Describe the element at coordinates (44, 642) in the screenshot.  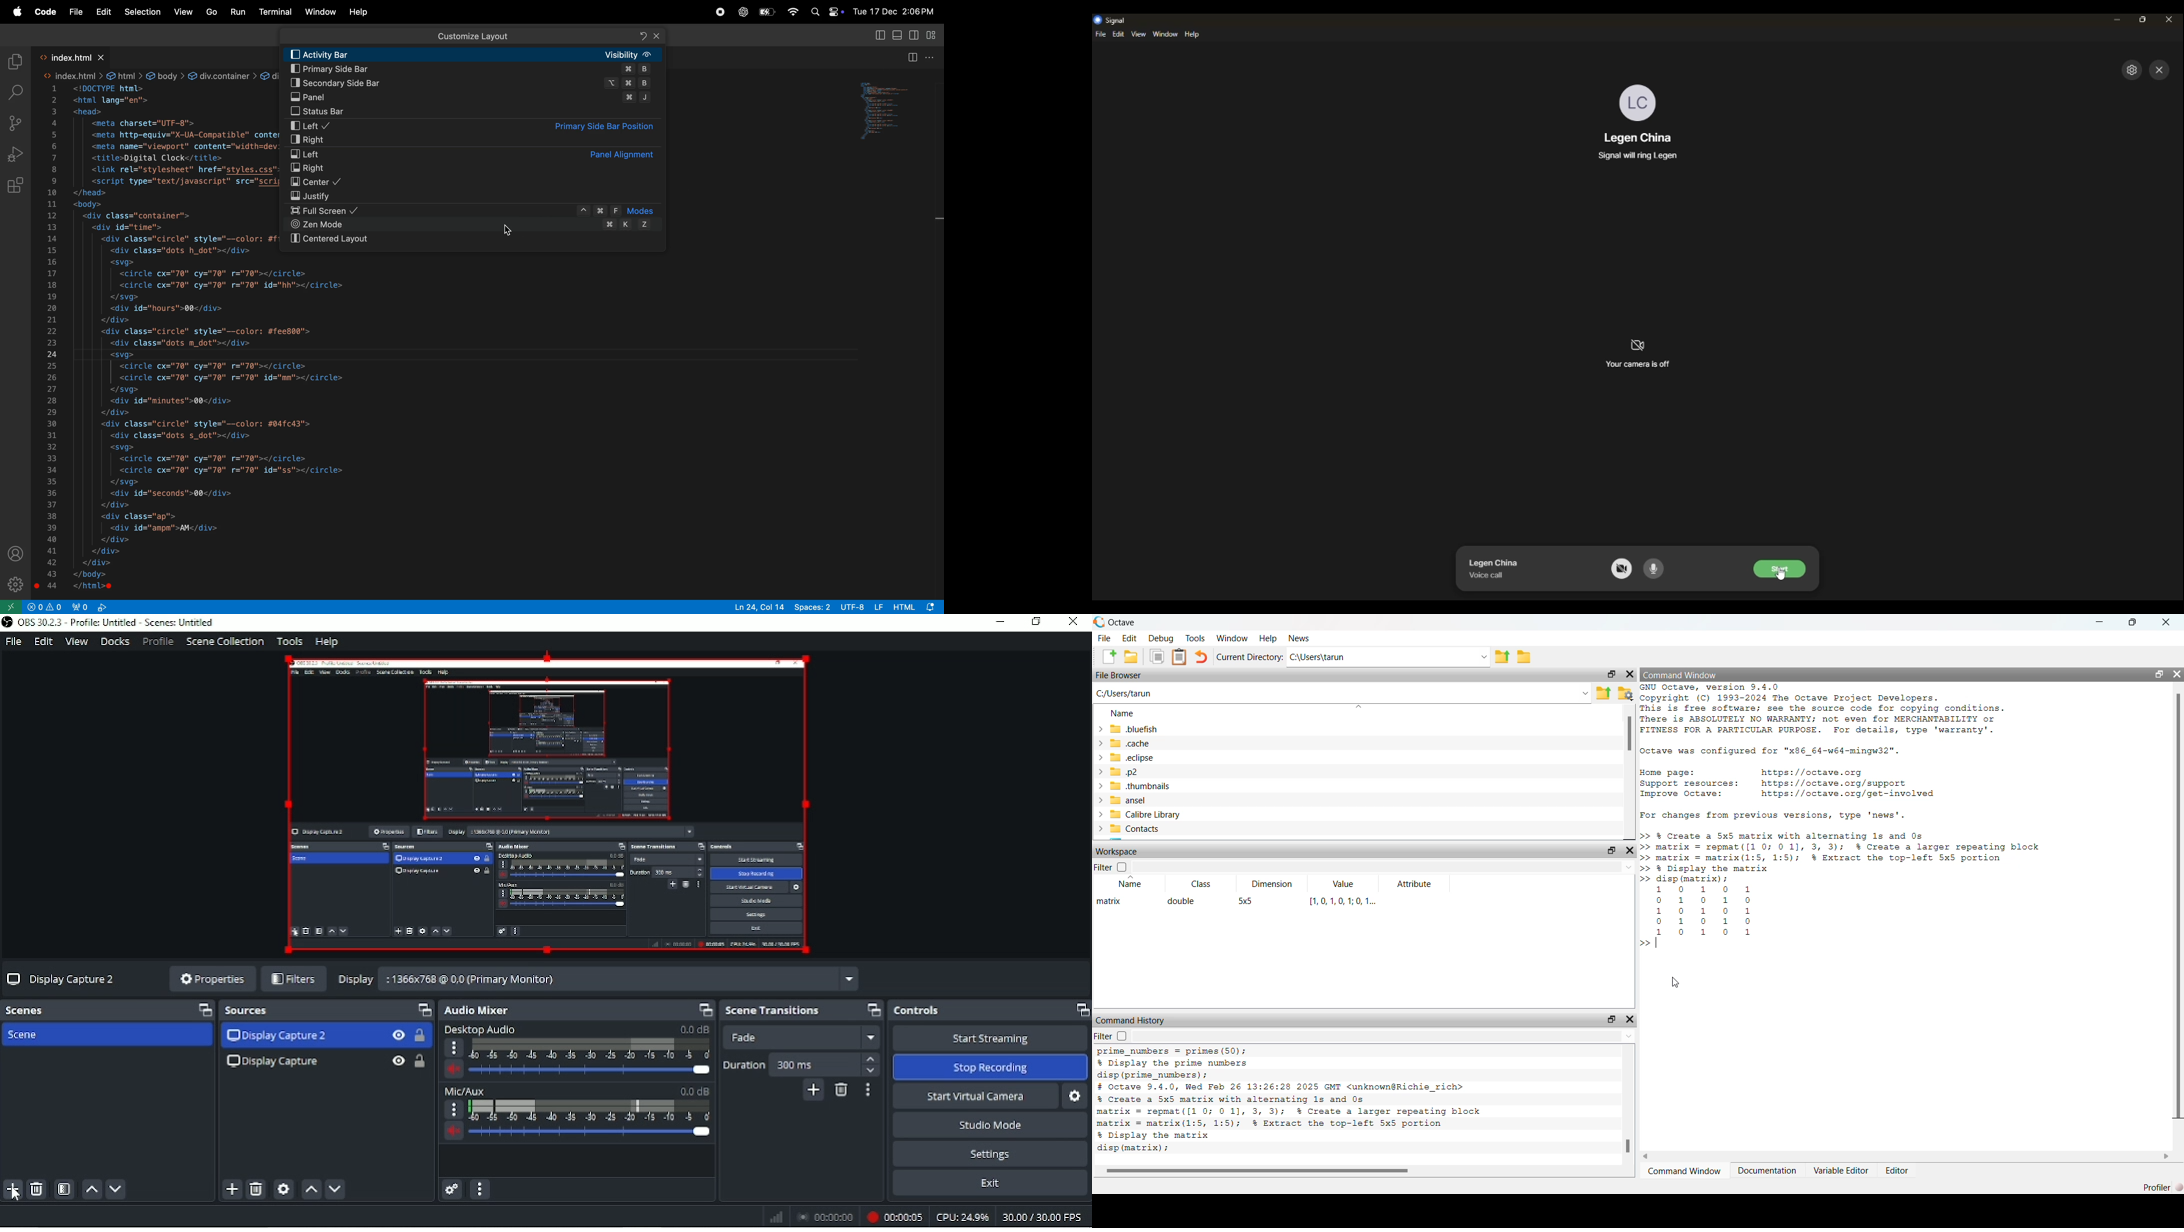
I see `Edit` at that location.